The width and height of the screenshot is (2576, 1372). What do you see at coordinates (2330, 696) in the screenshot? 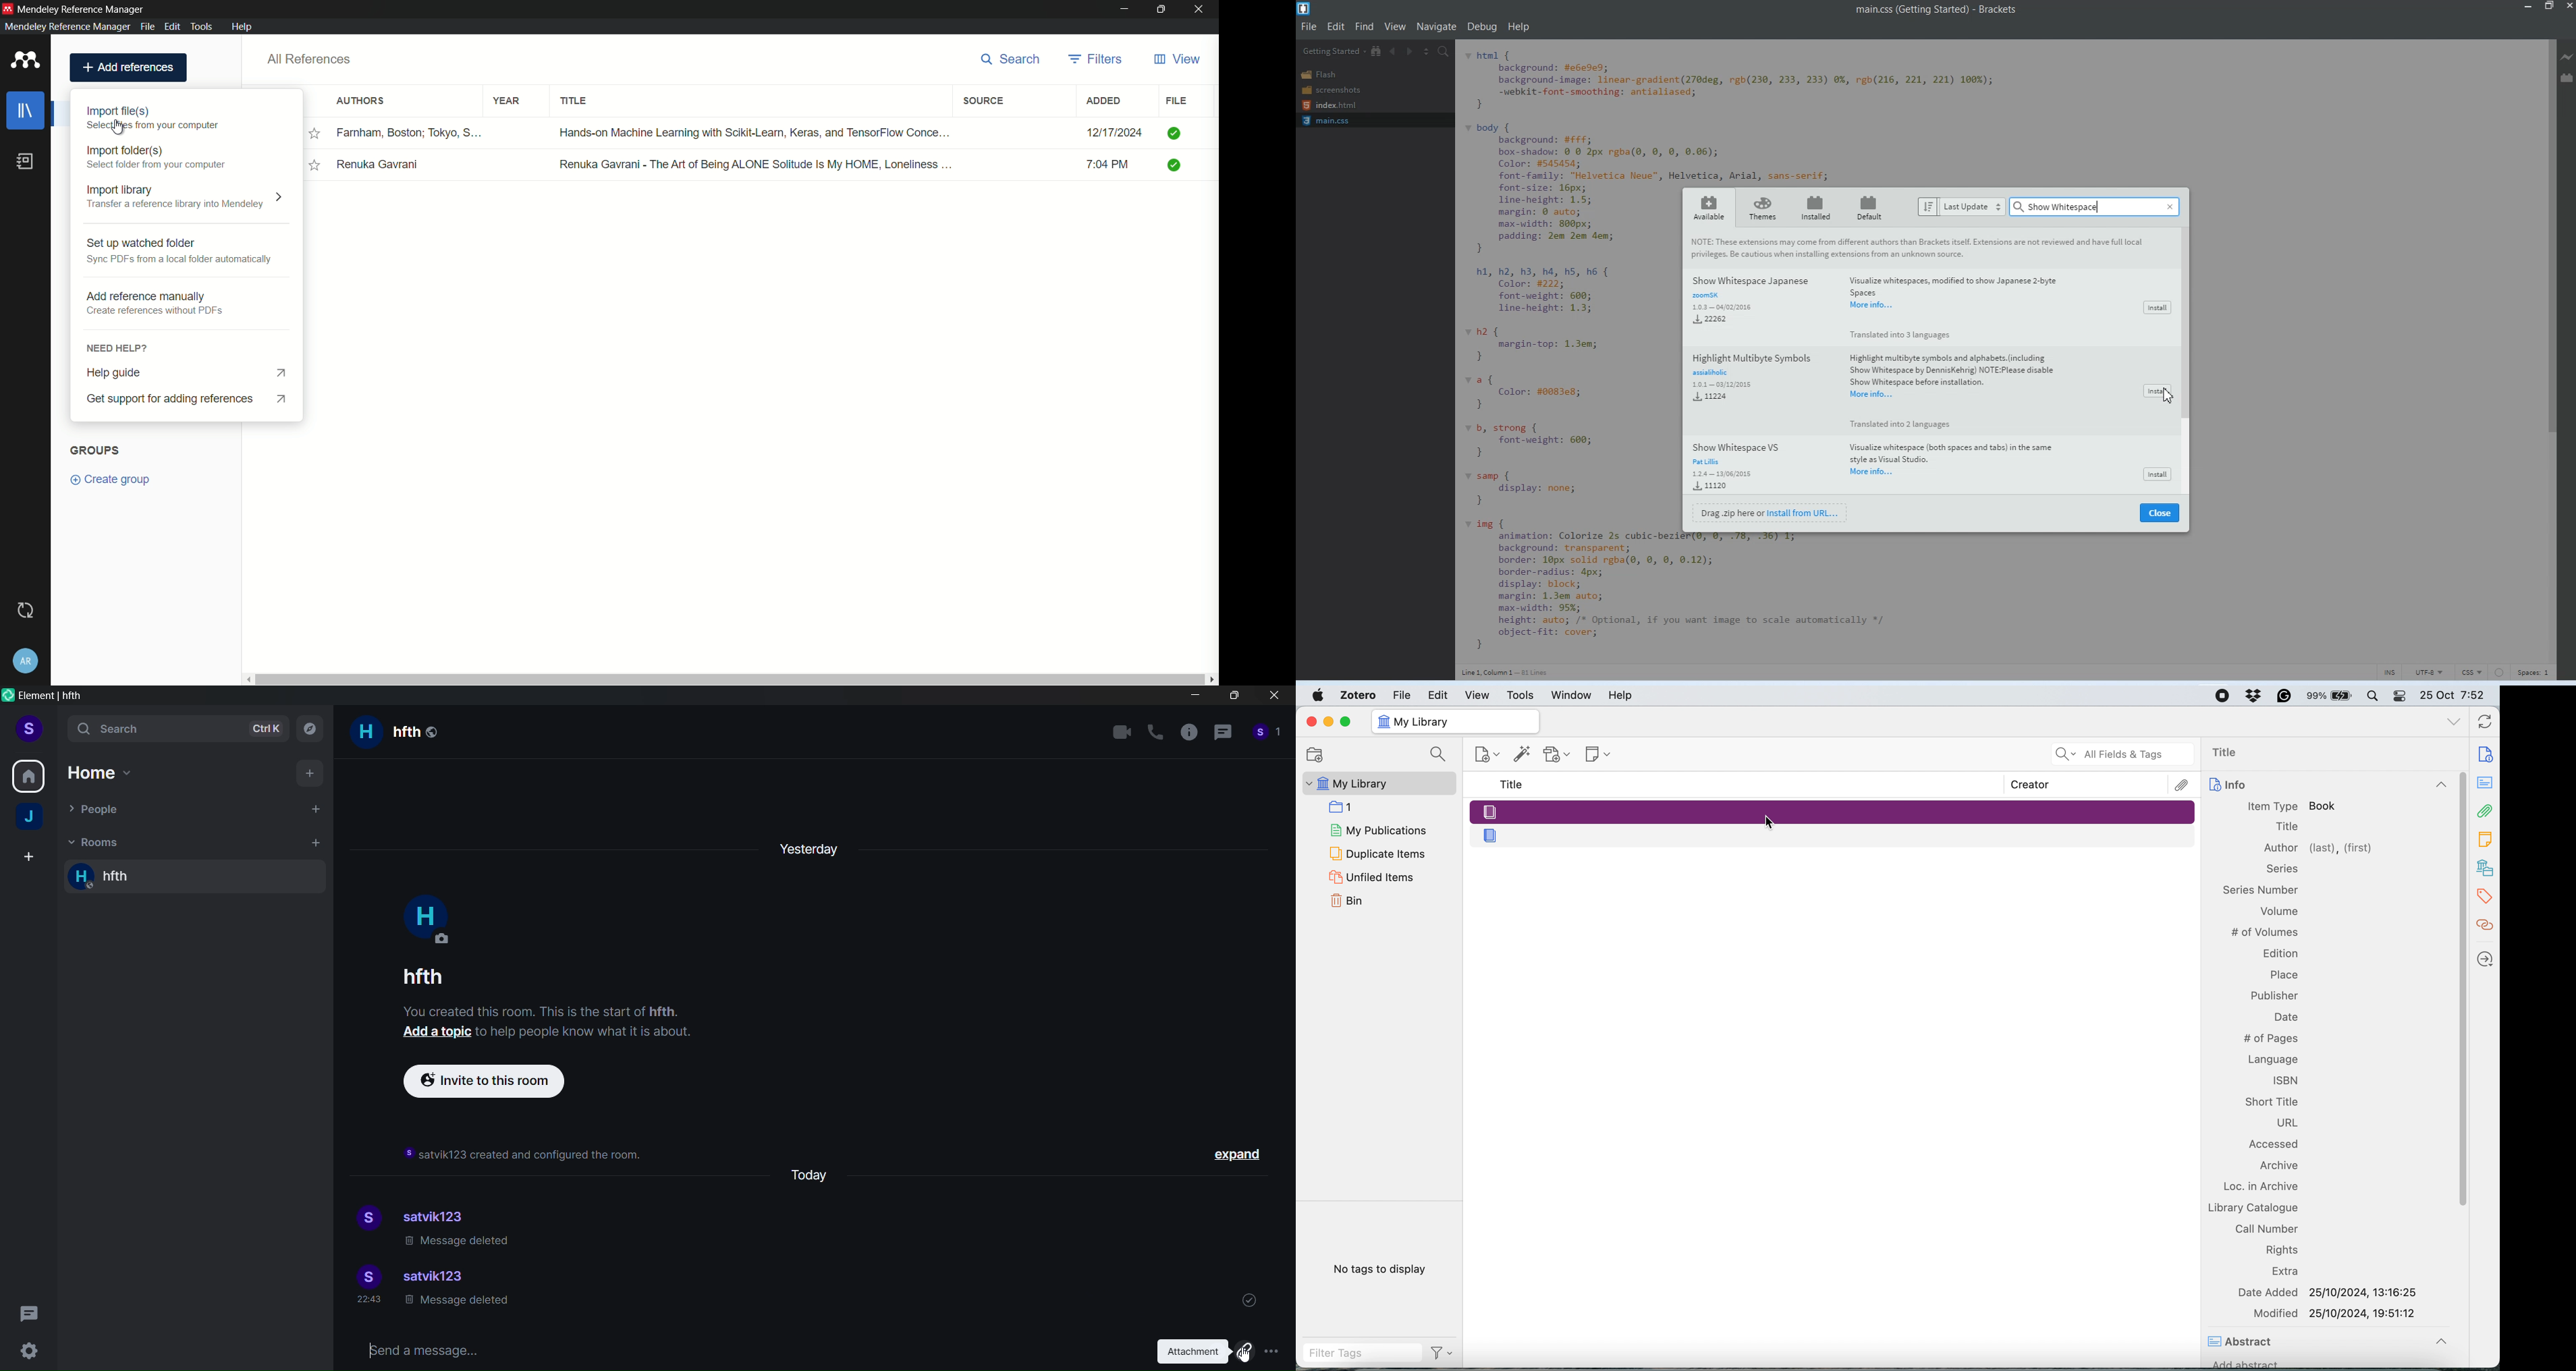
I see `99% Battery` at bounding box center [2330, 696].